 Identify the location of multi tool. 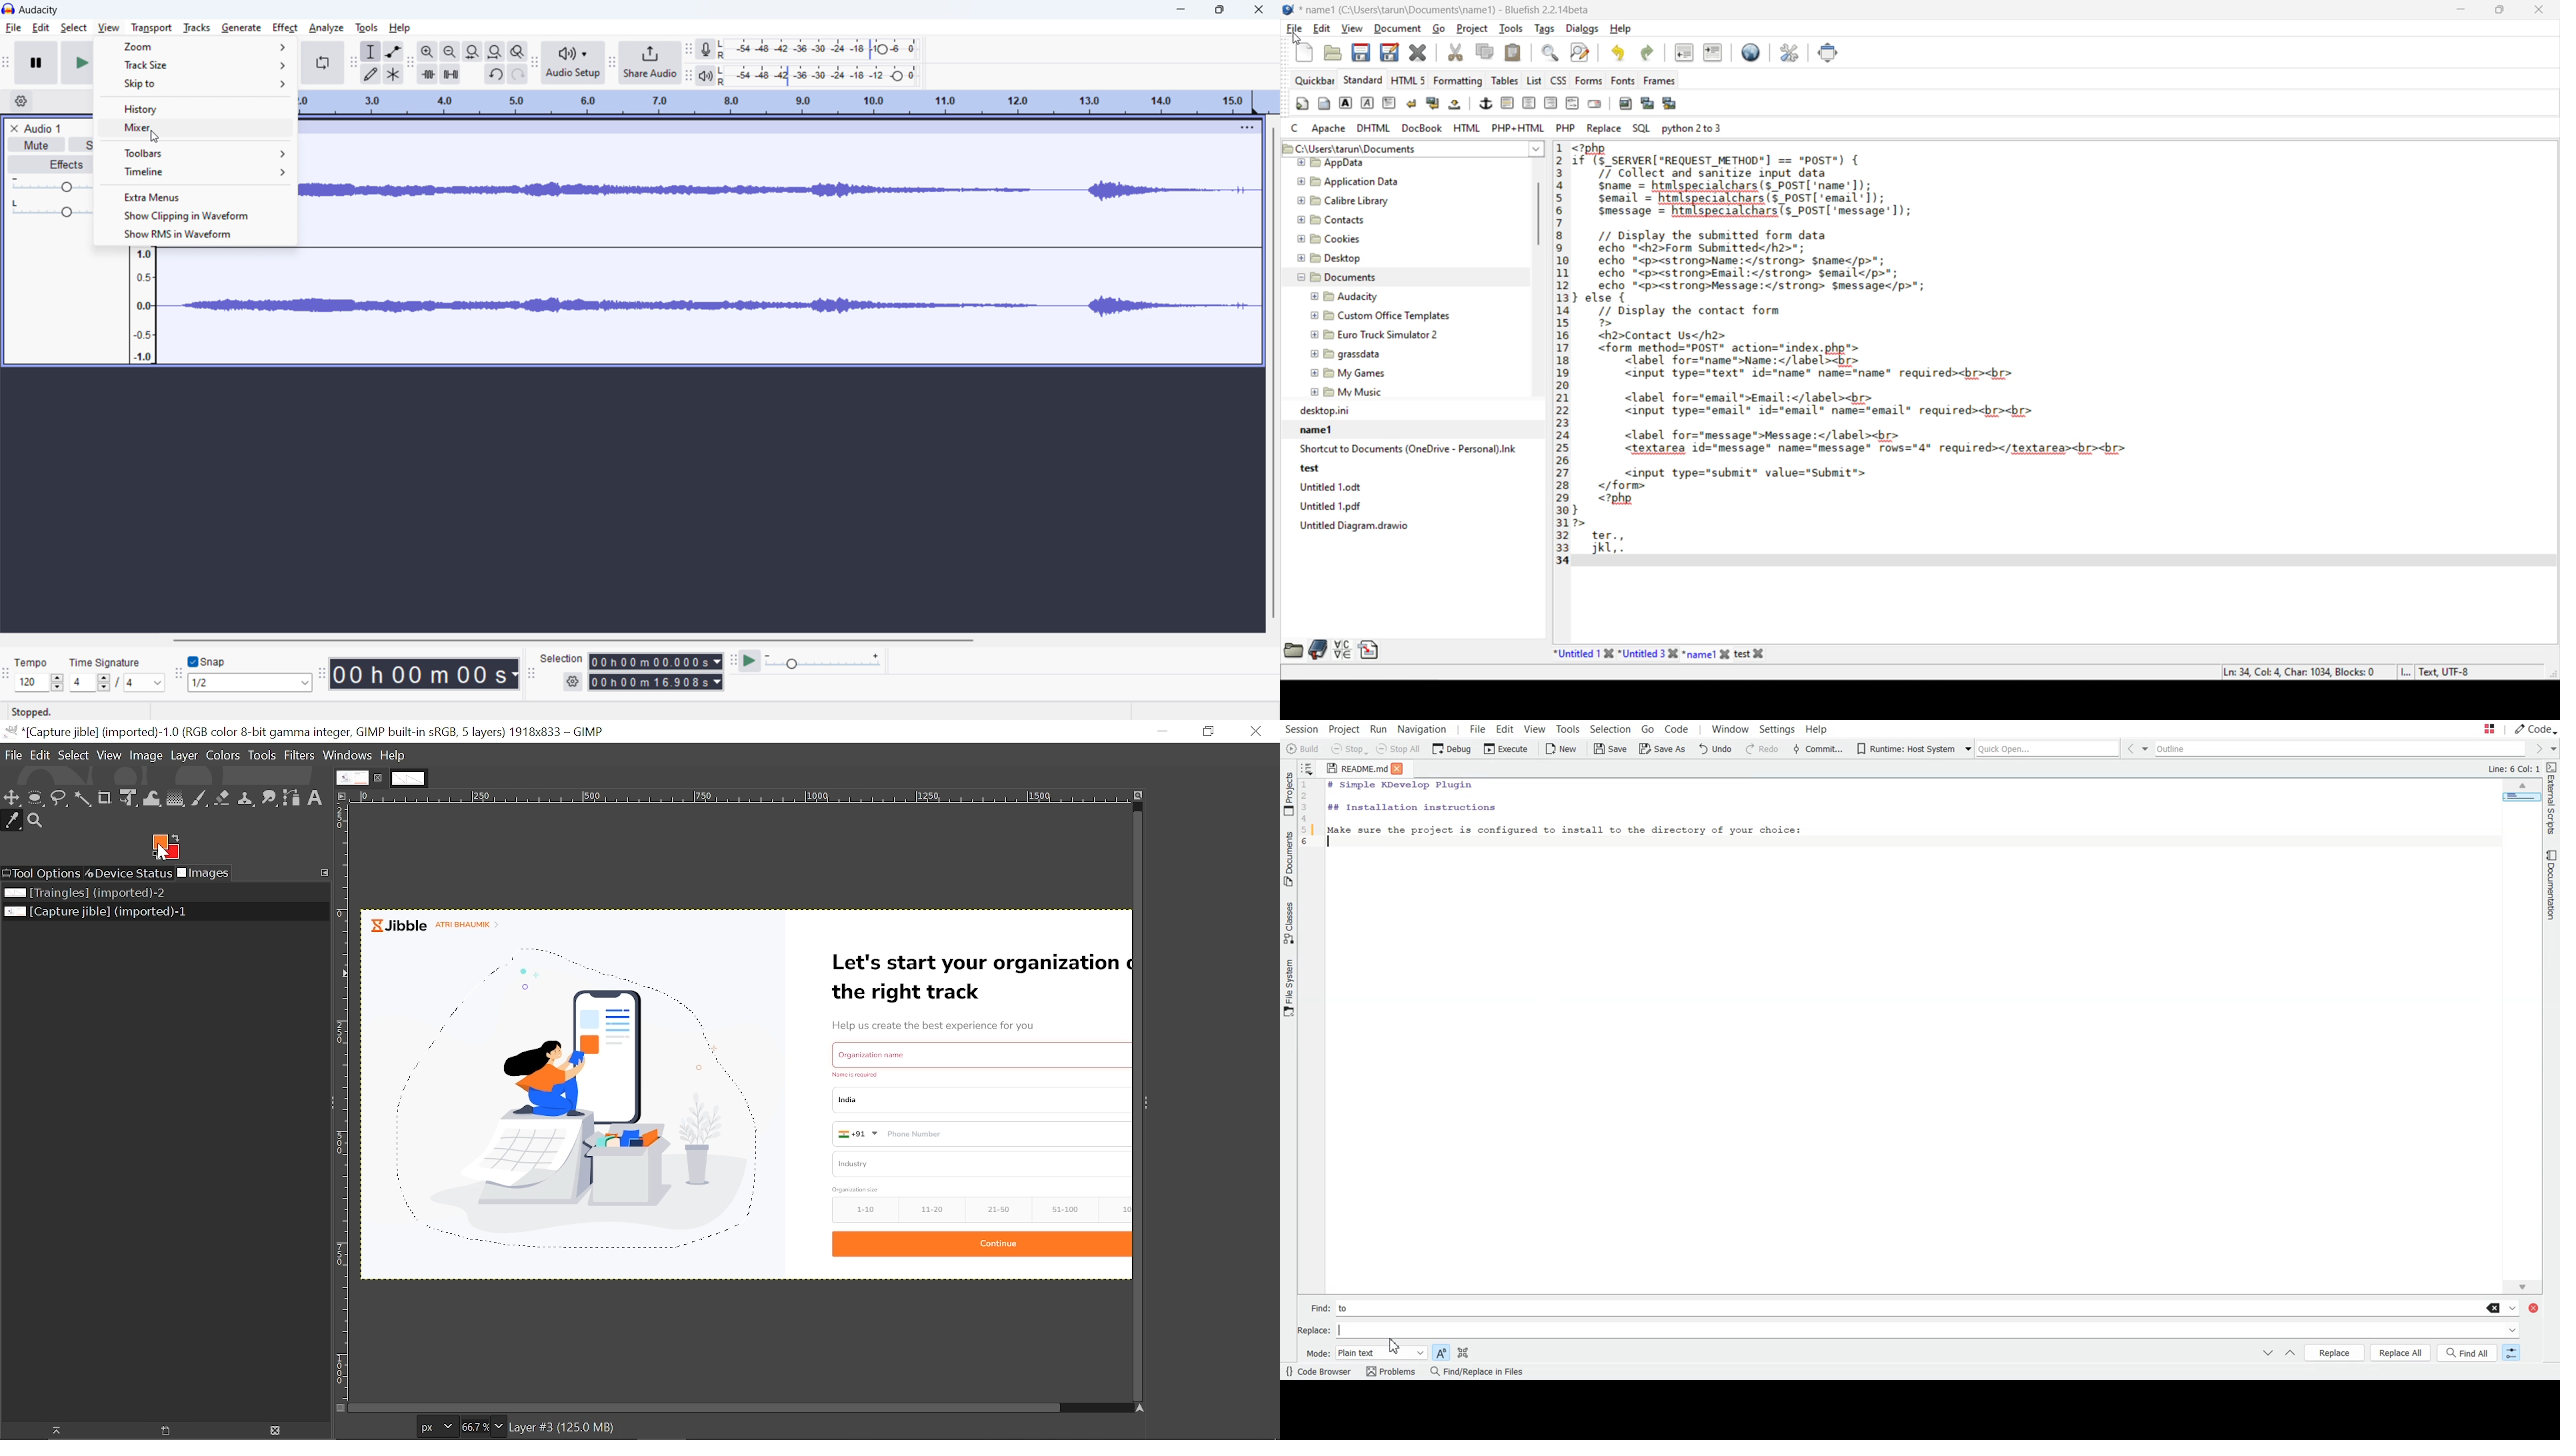
(393, 74).